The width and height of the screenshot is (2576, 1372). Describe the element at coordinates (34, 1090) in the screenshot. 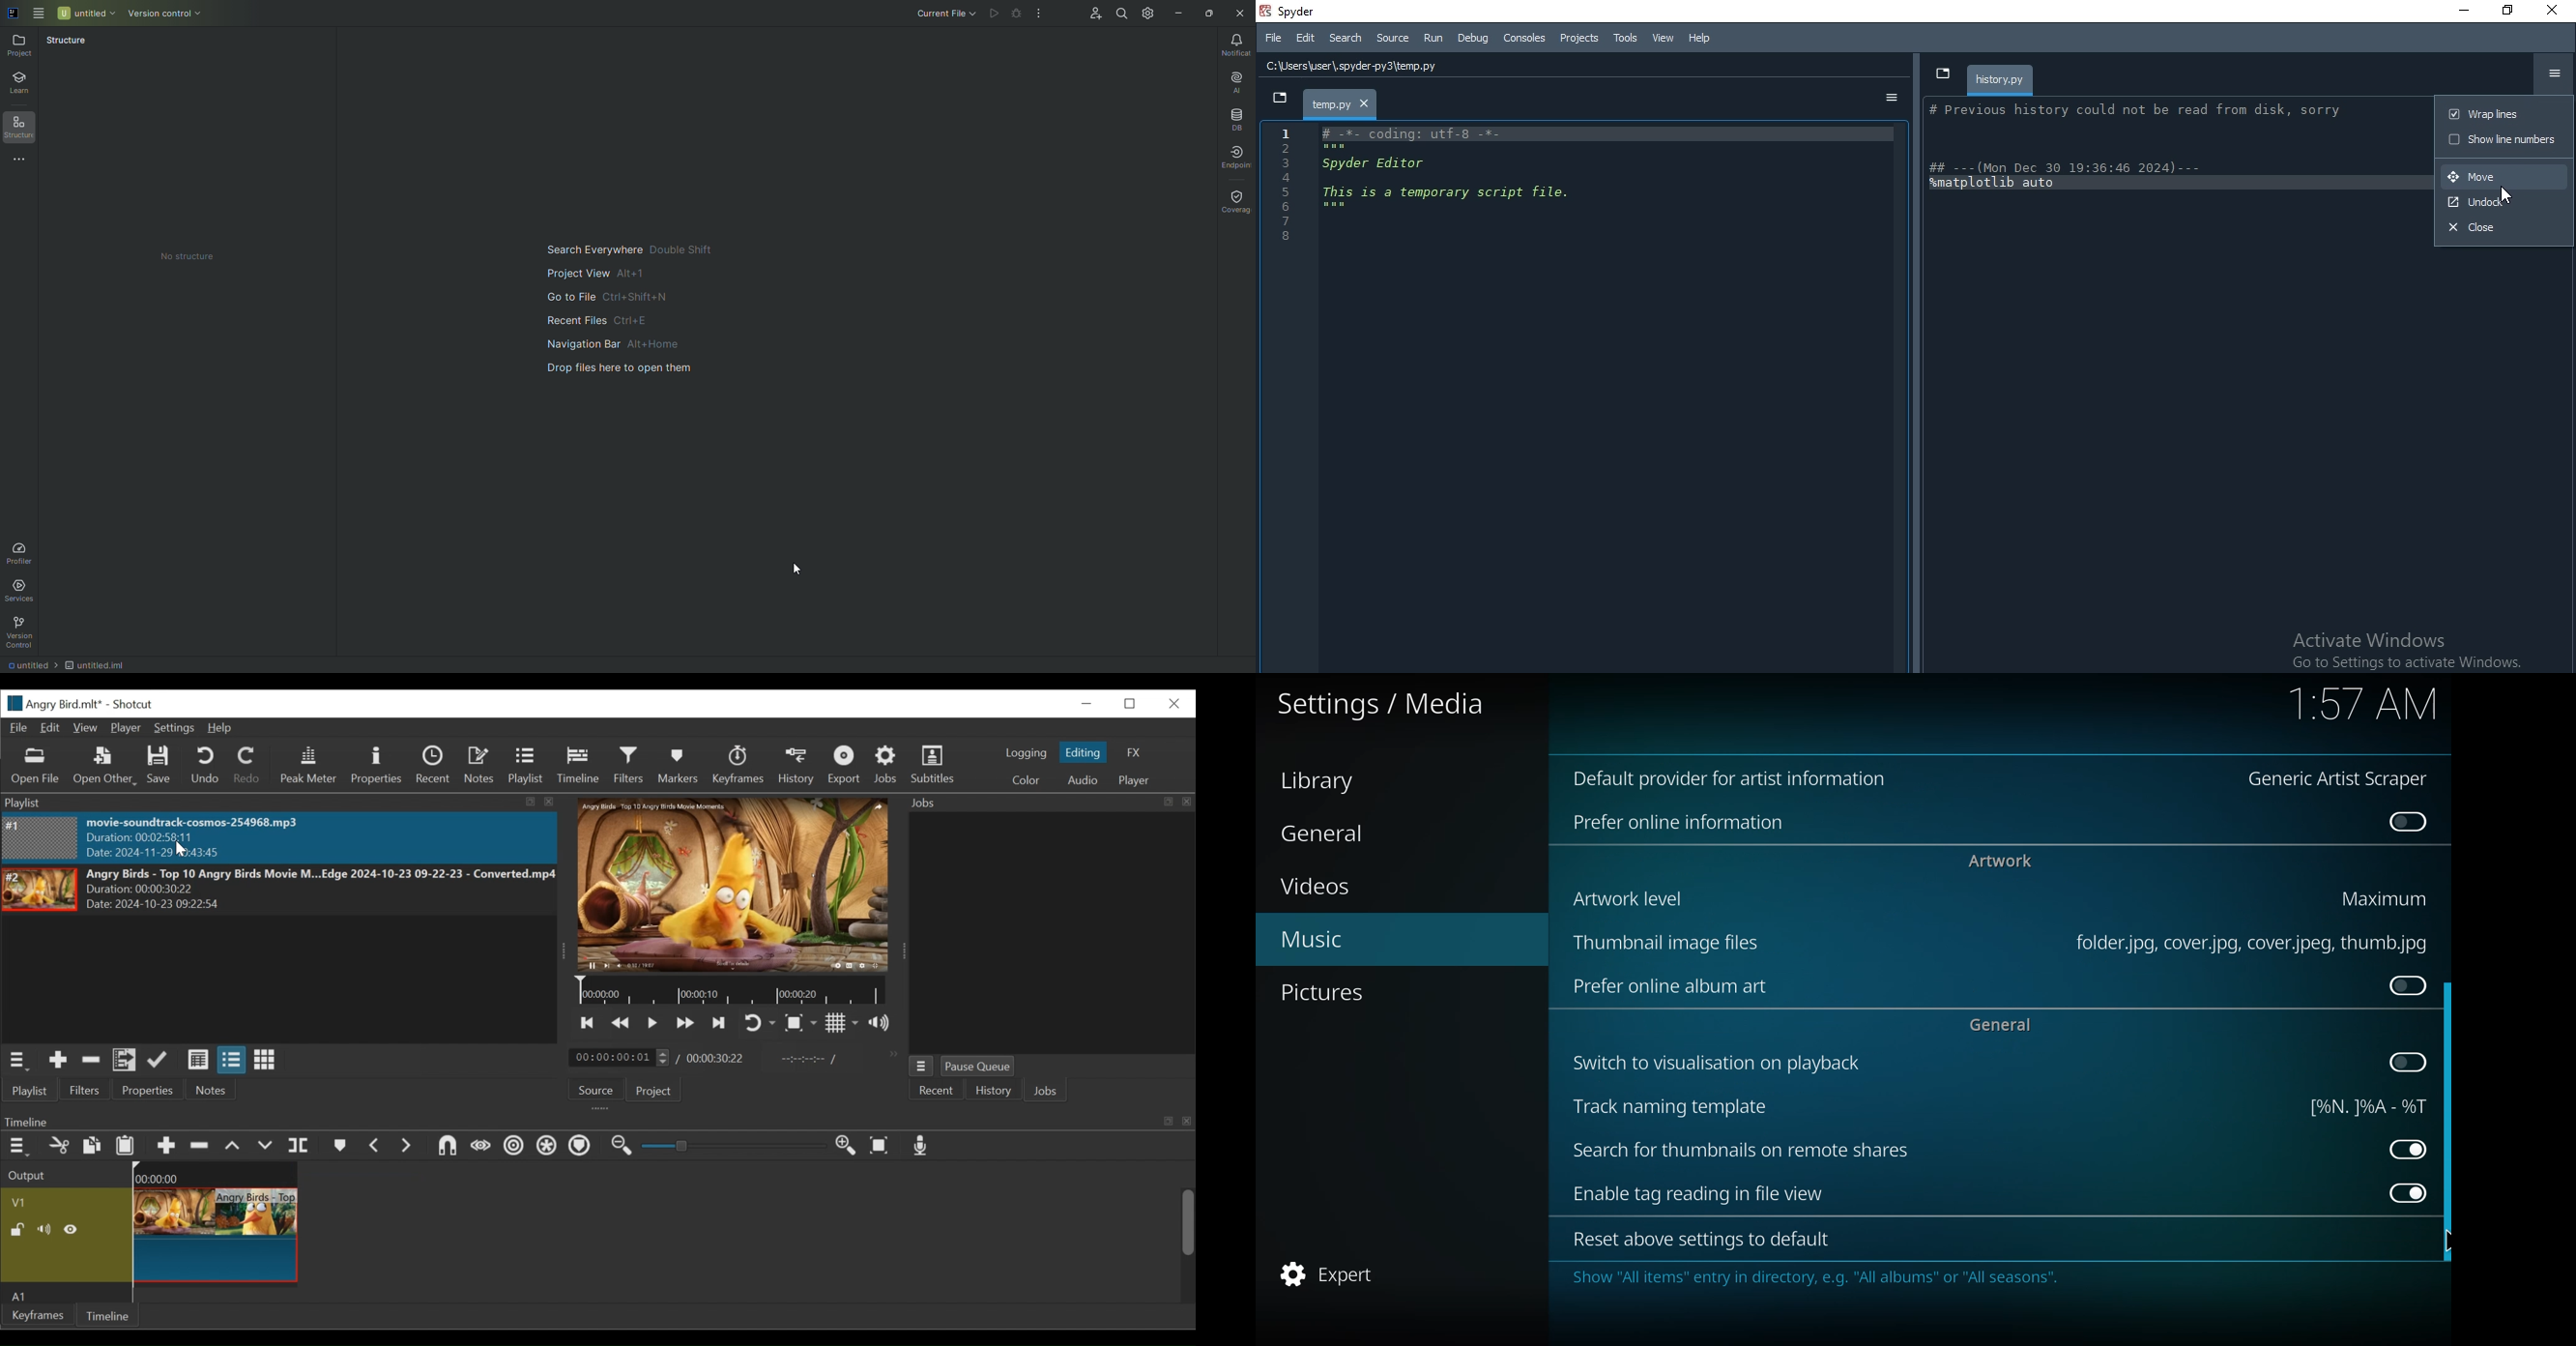

I see `Playlist` at that location.